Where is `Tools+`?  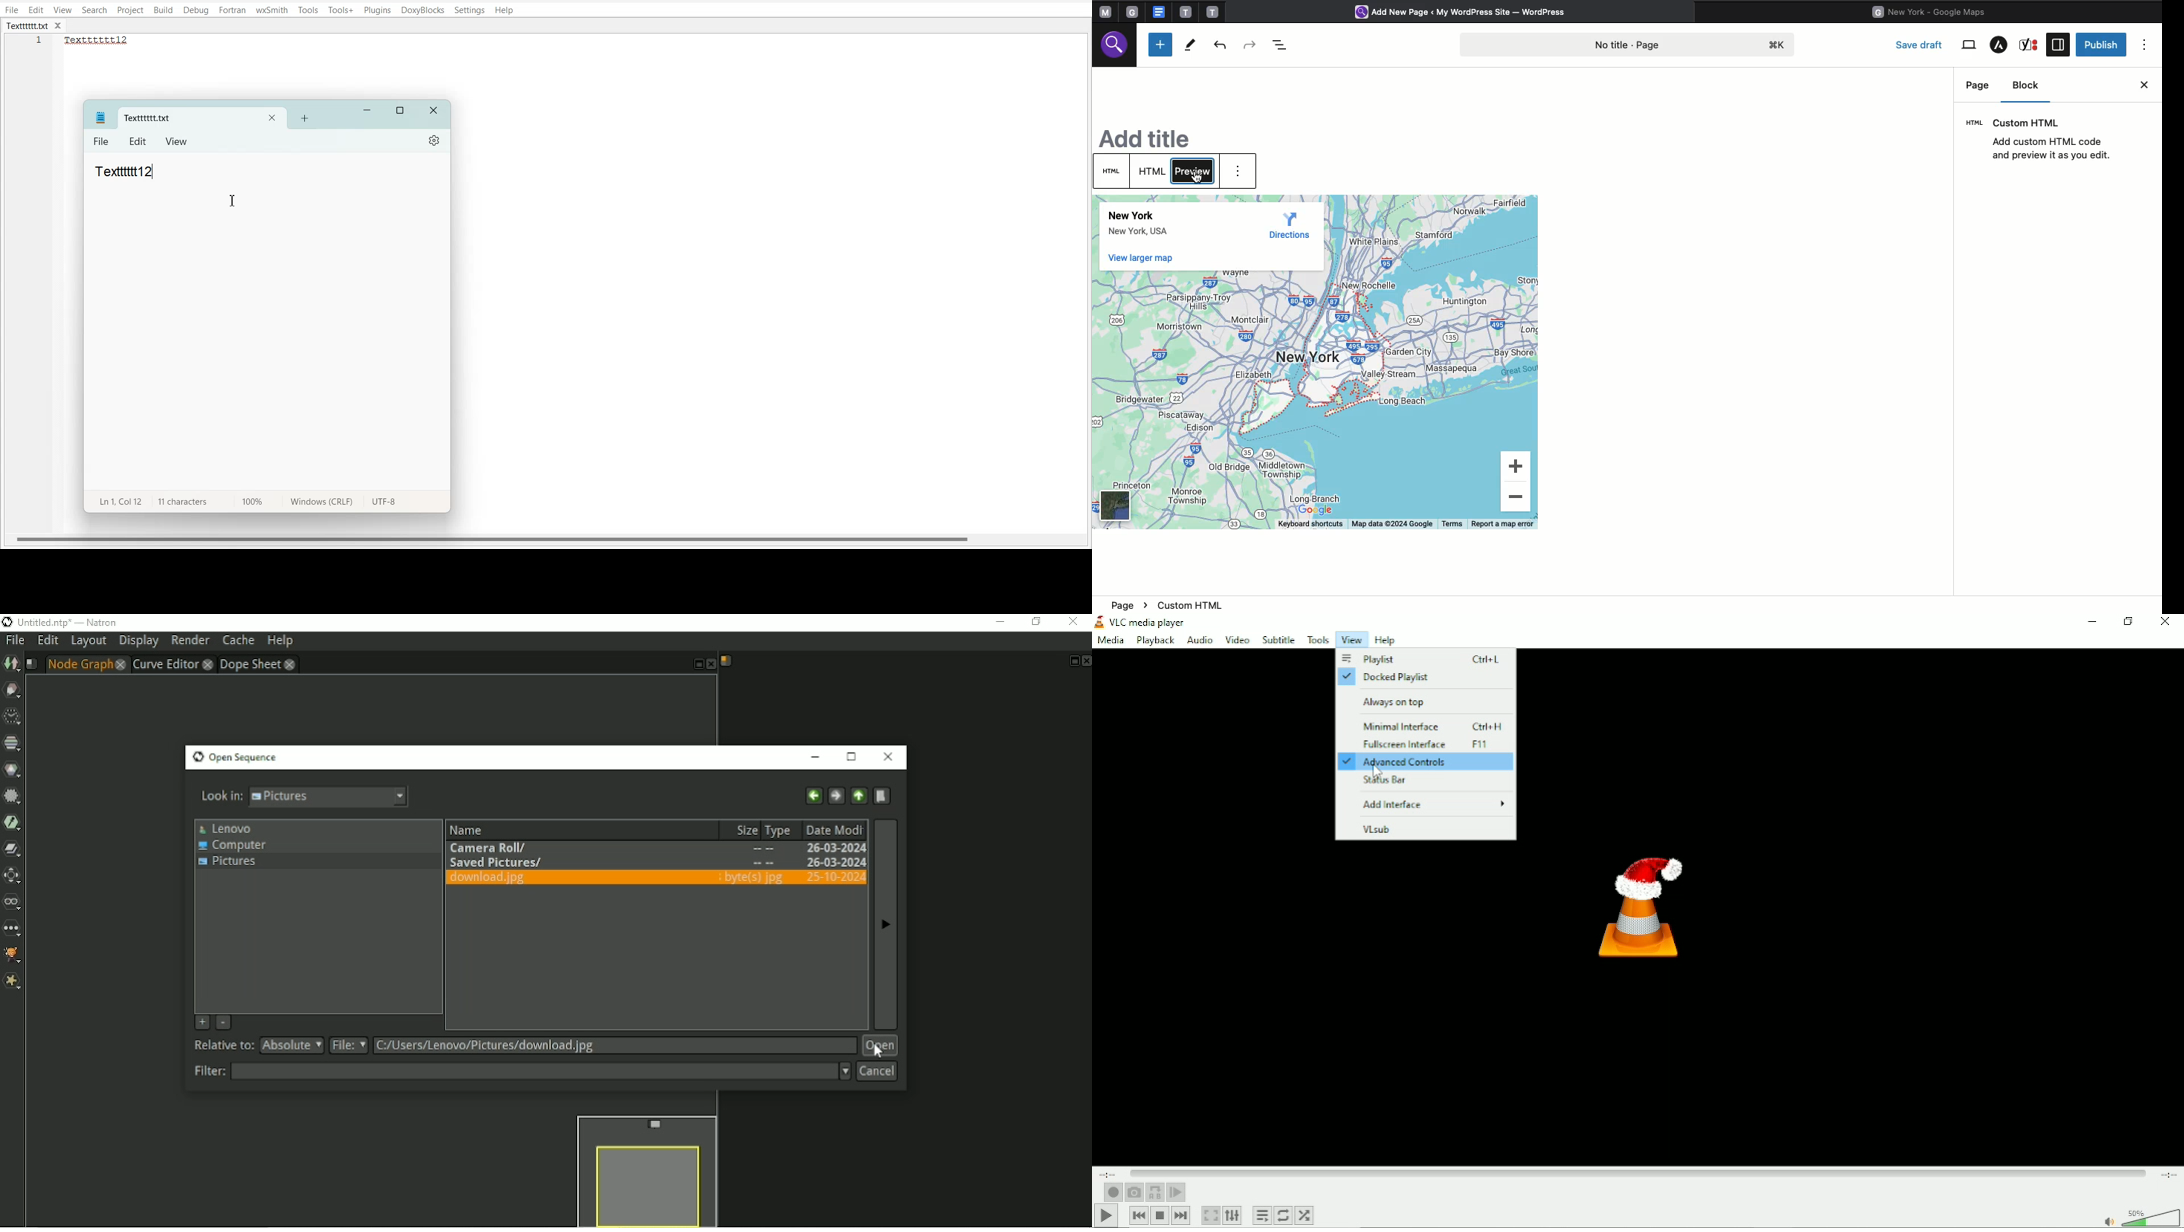 Tools+ is located at coordinates (341, 10).